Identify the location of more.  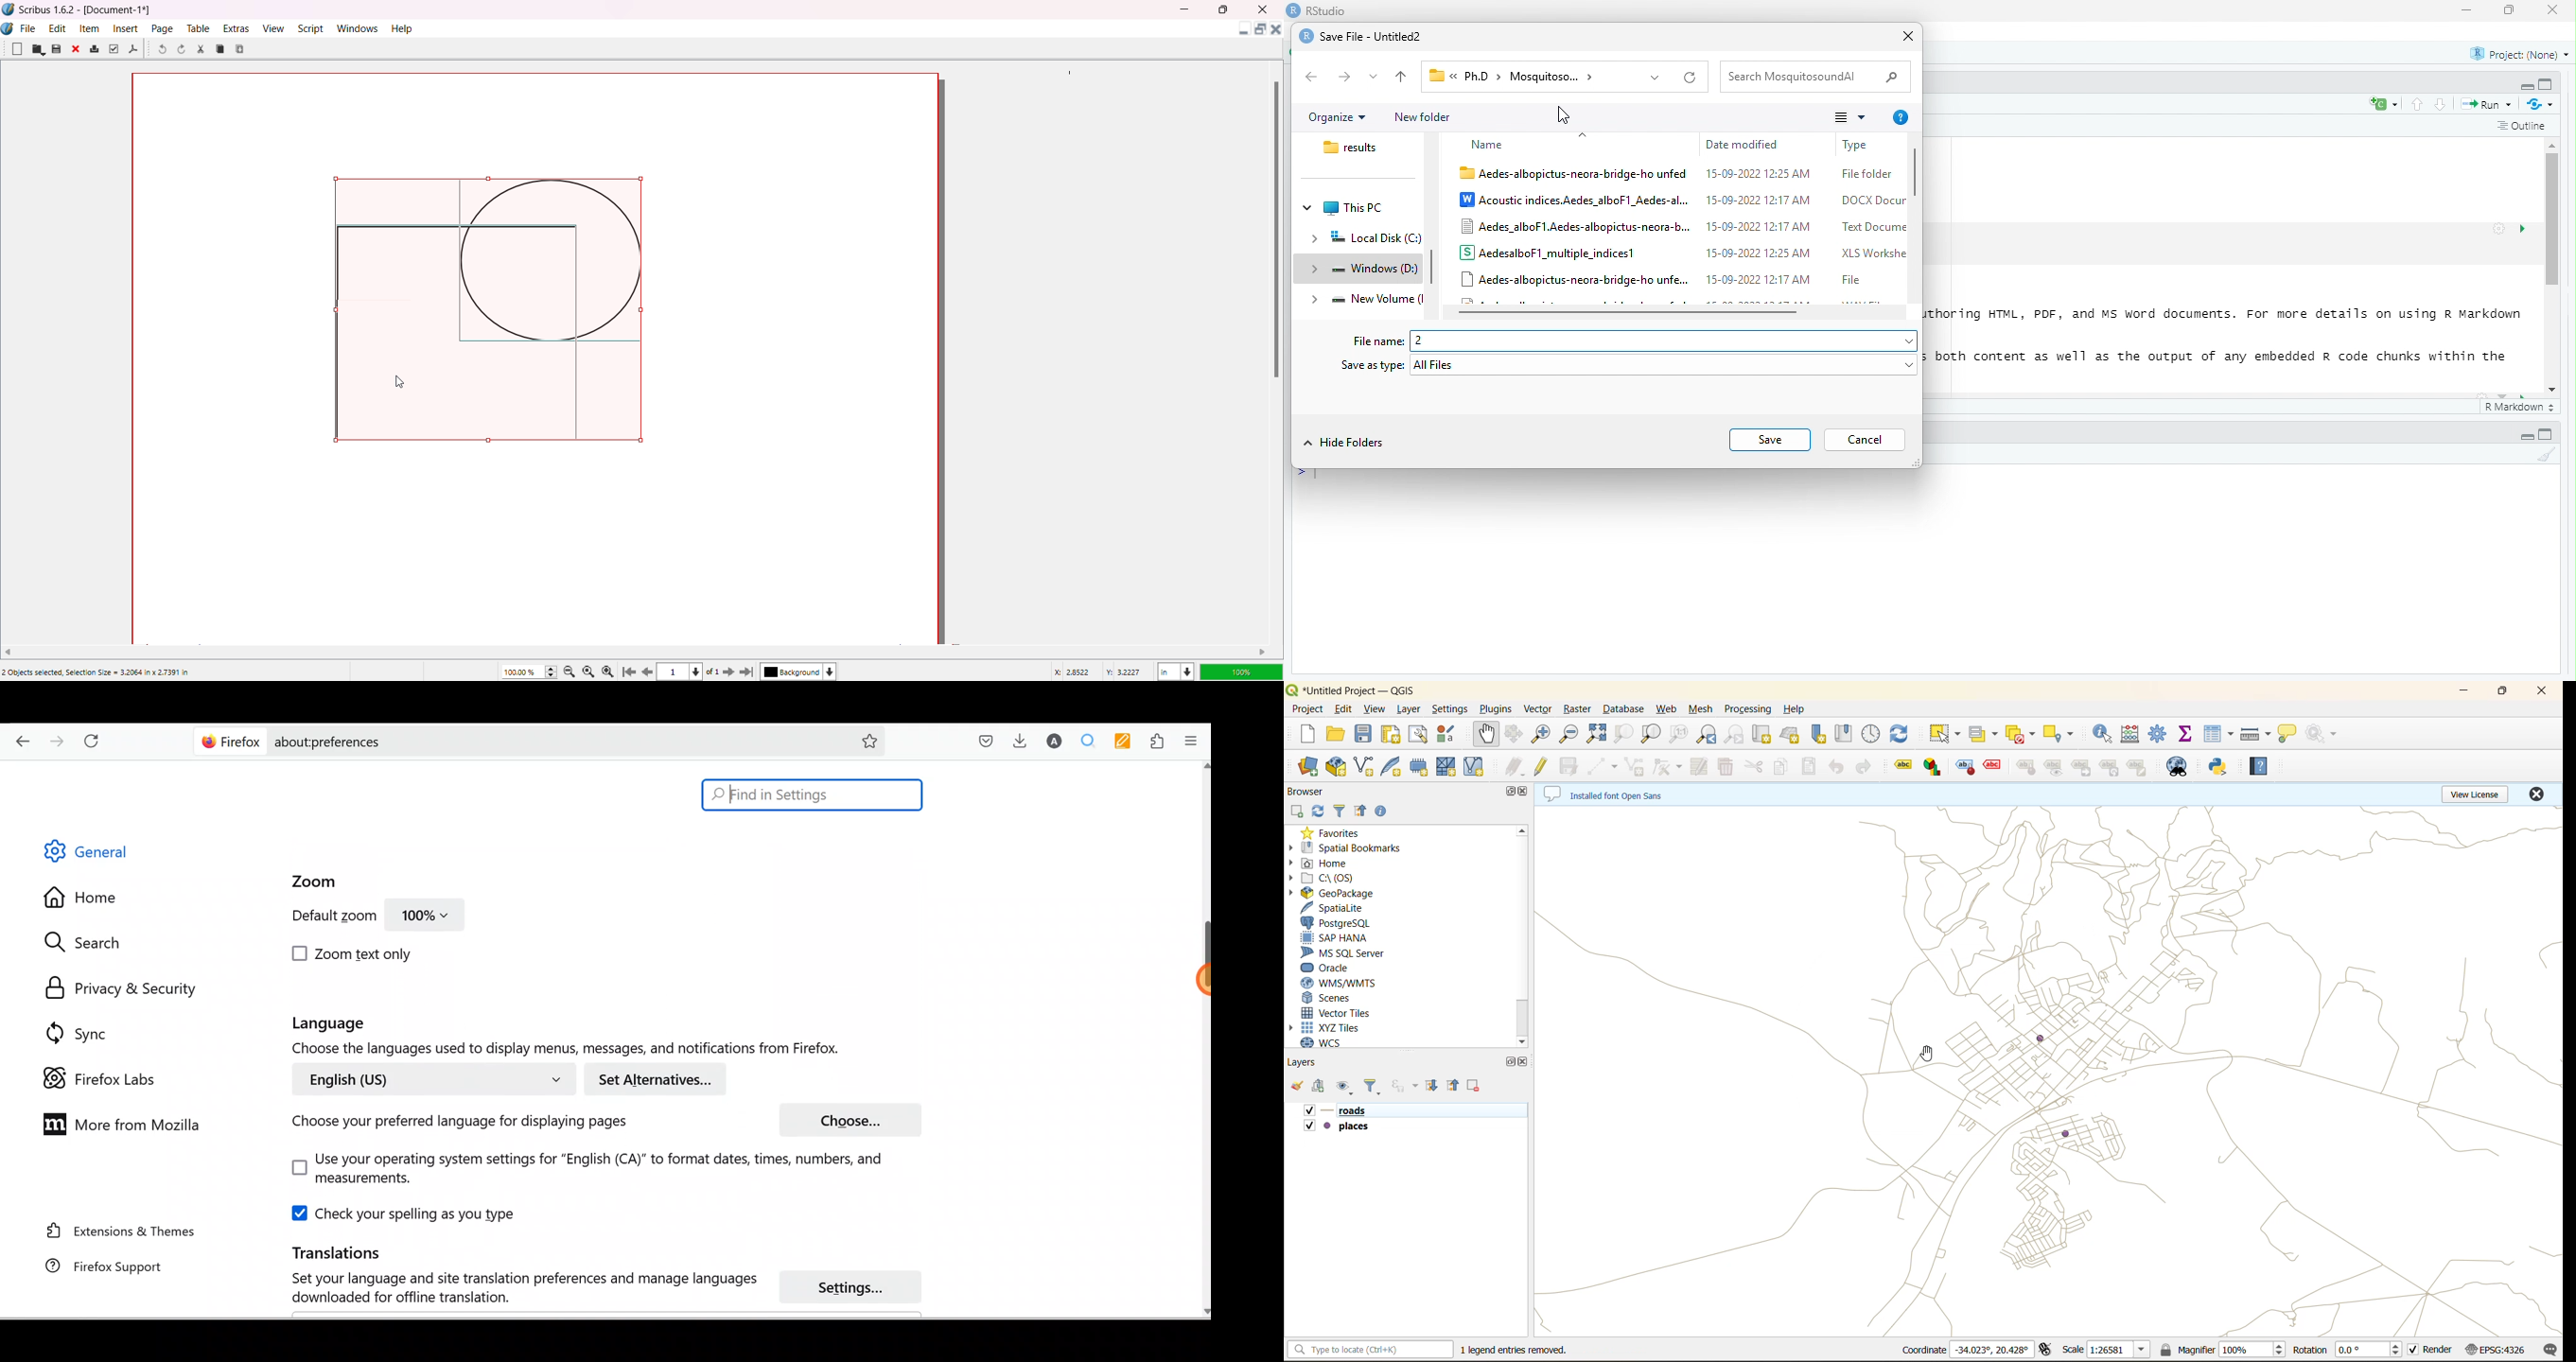
(1851, 117).